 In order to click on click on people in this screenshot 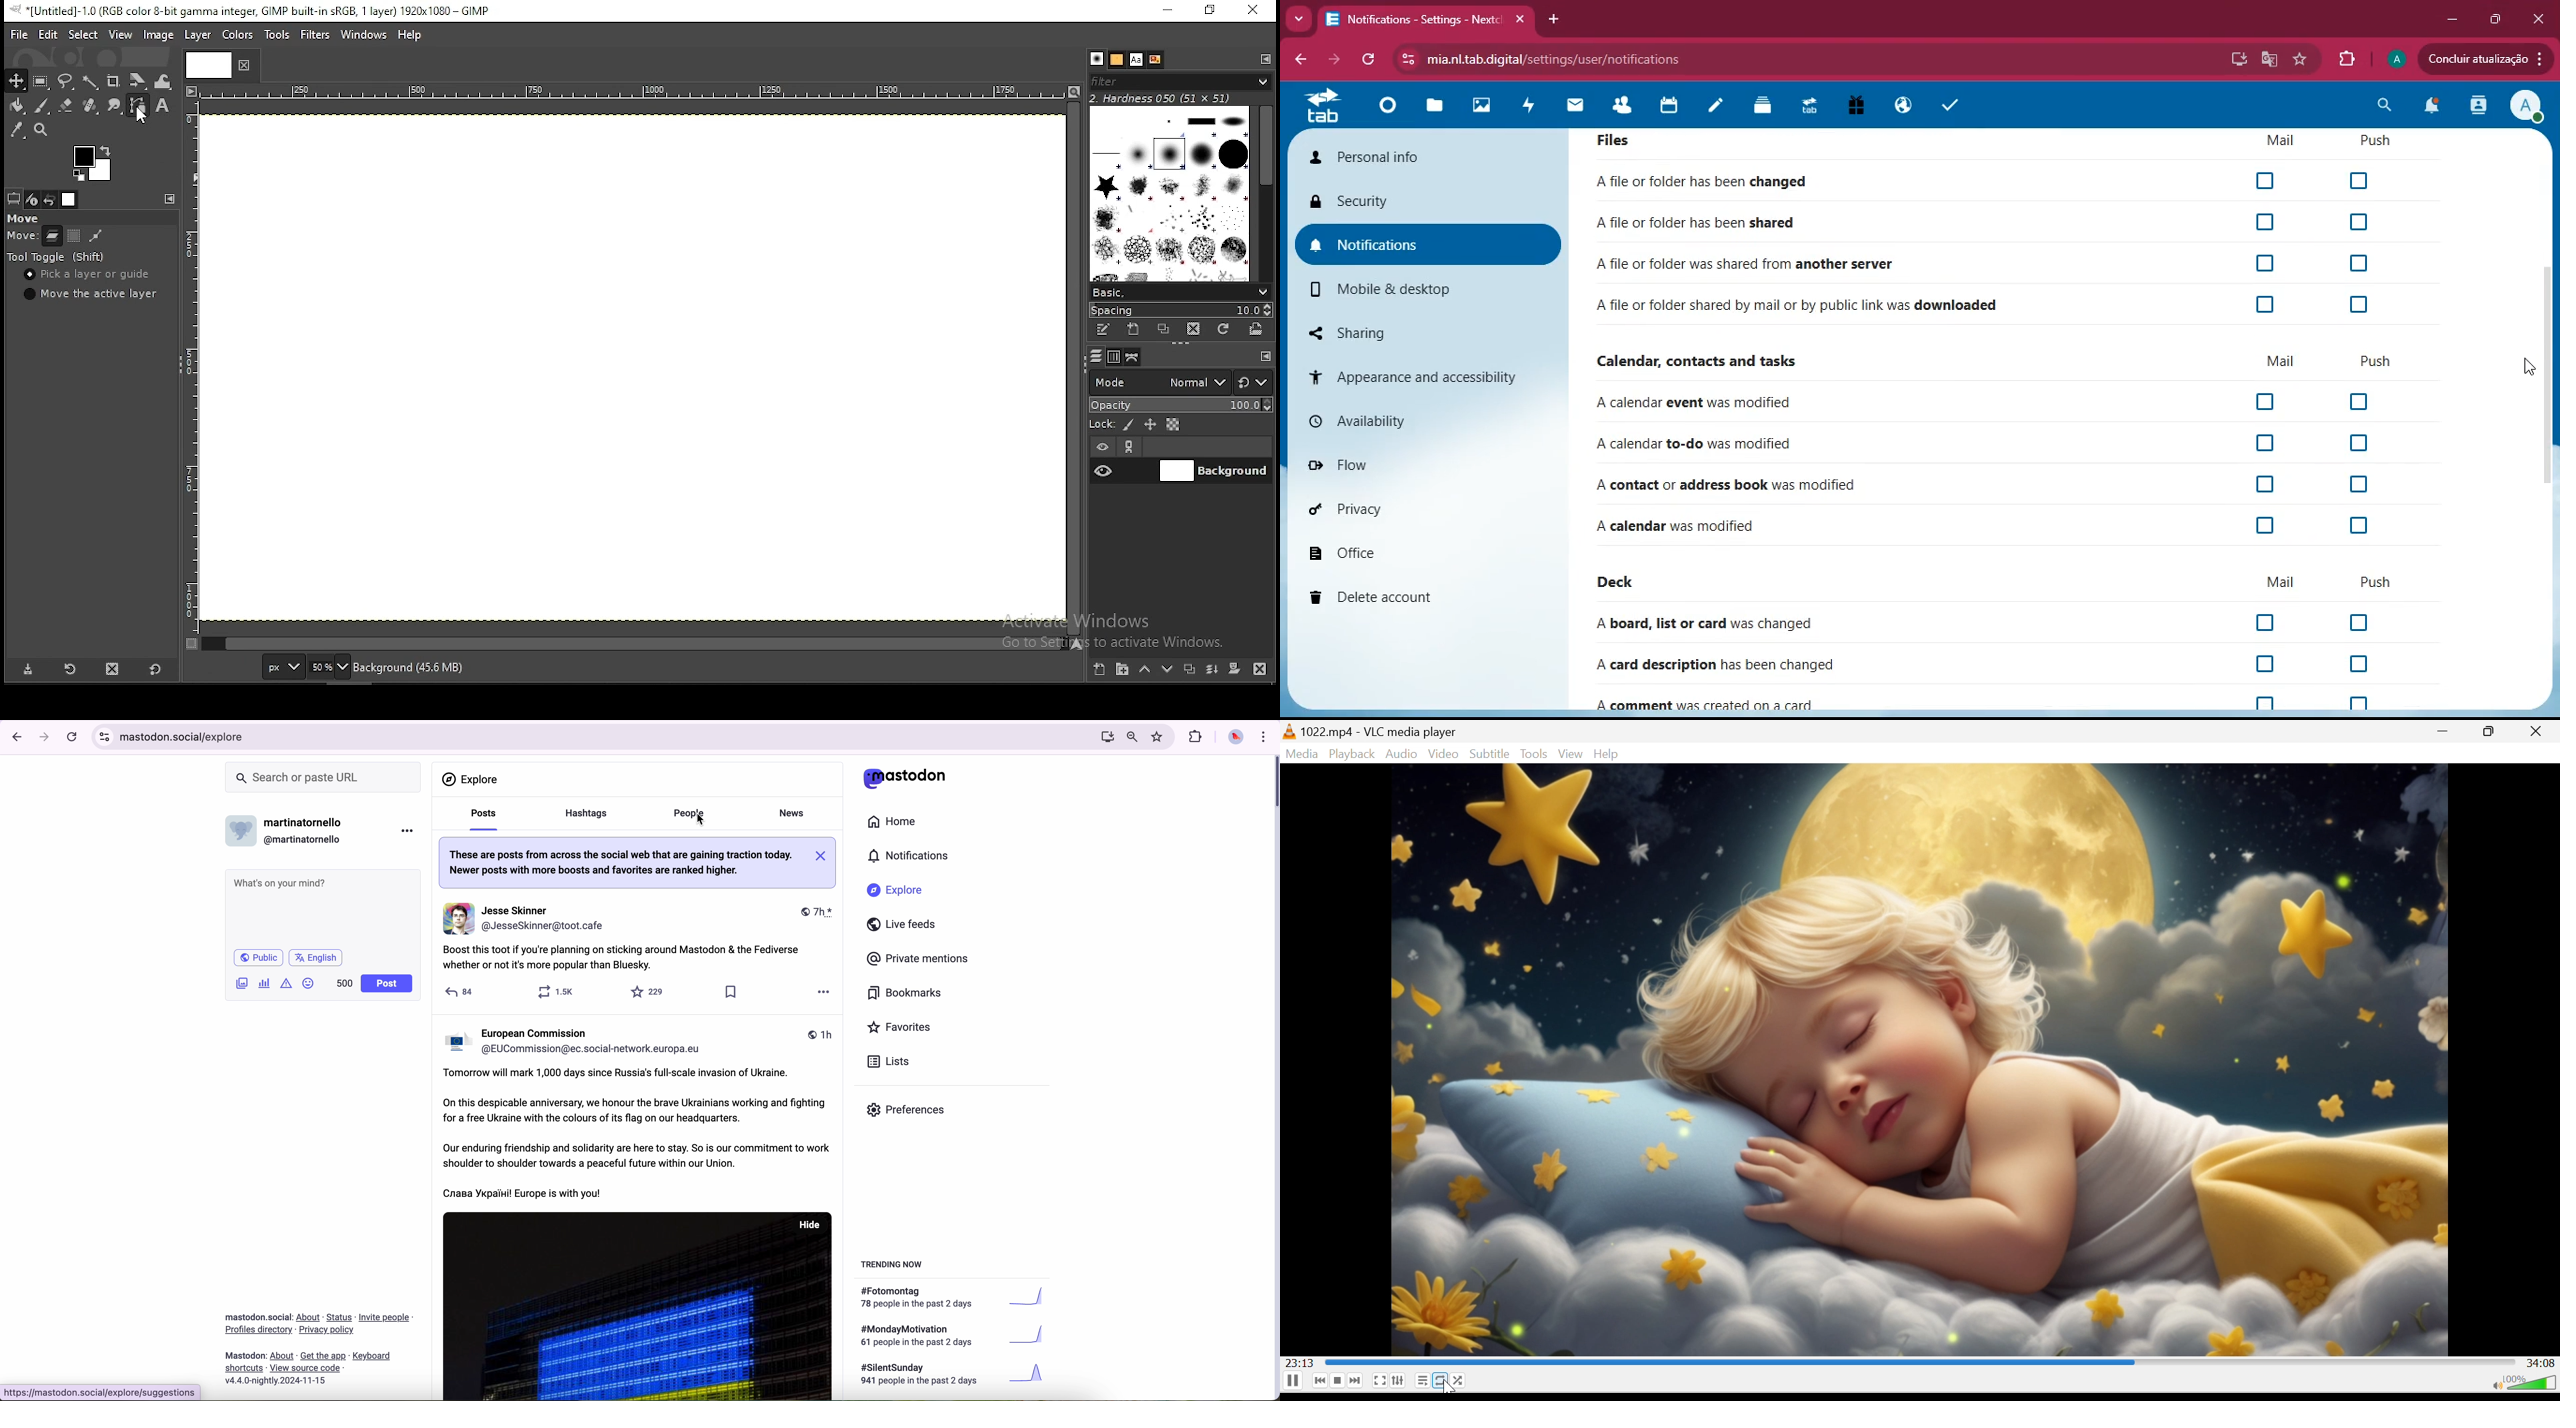, I will do `click(691, 815)`.